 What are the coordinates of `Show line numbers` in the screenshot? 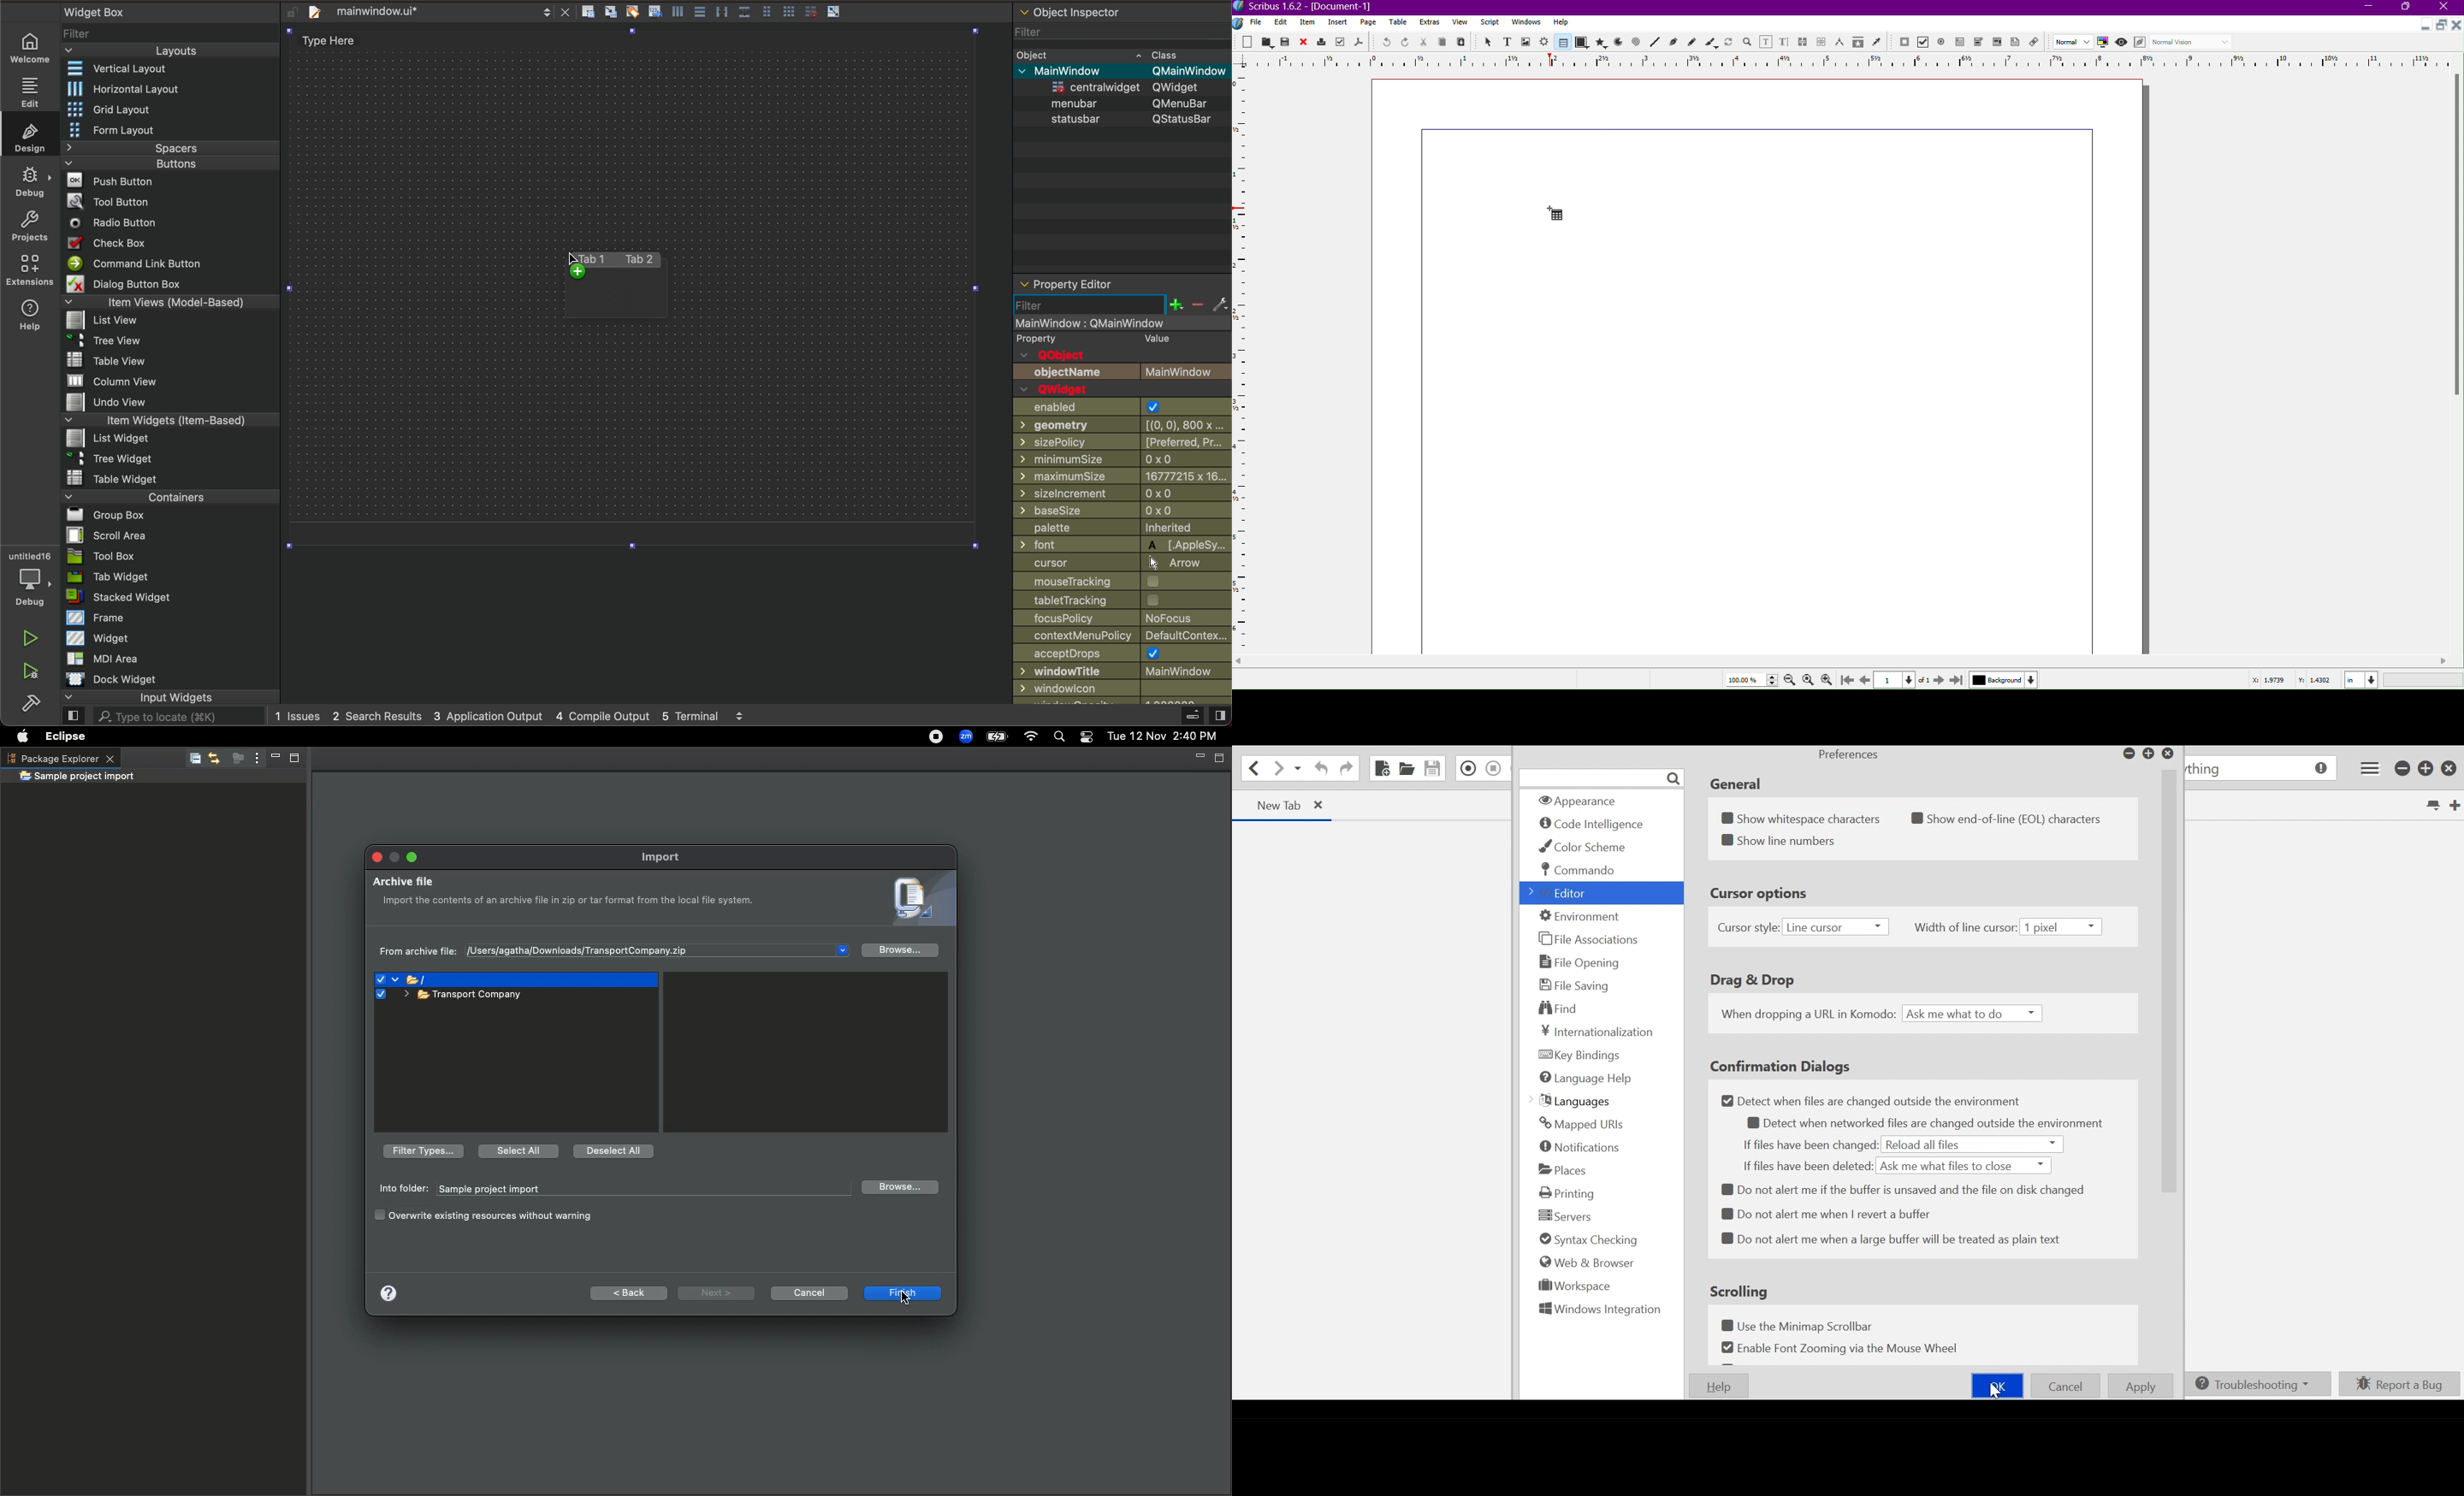 It's located at (1781, 840).